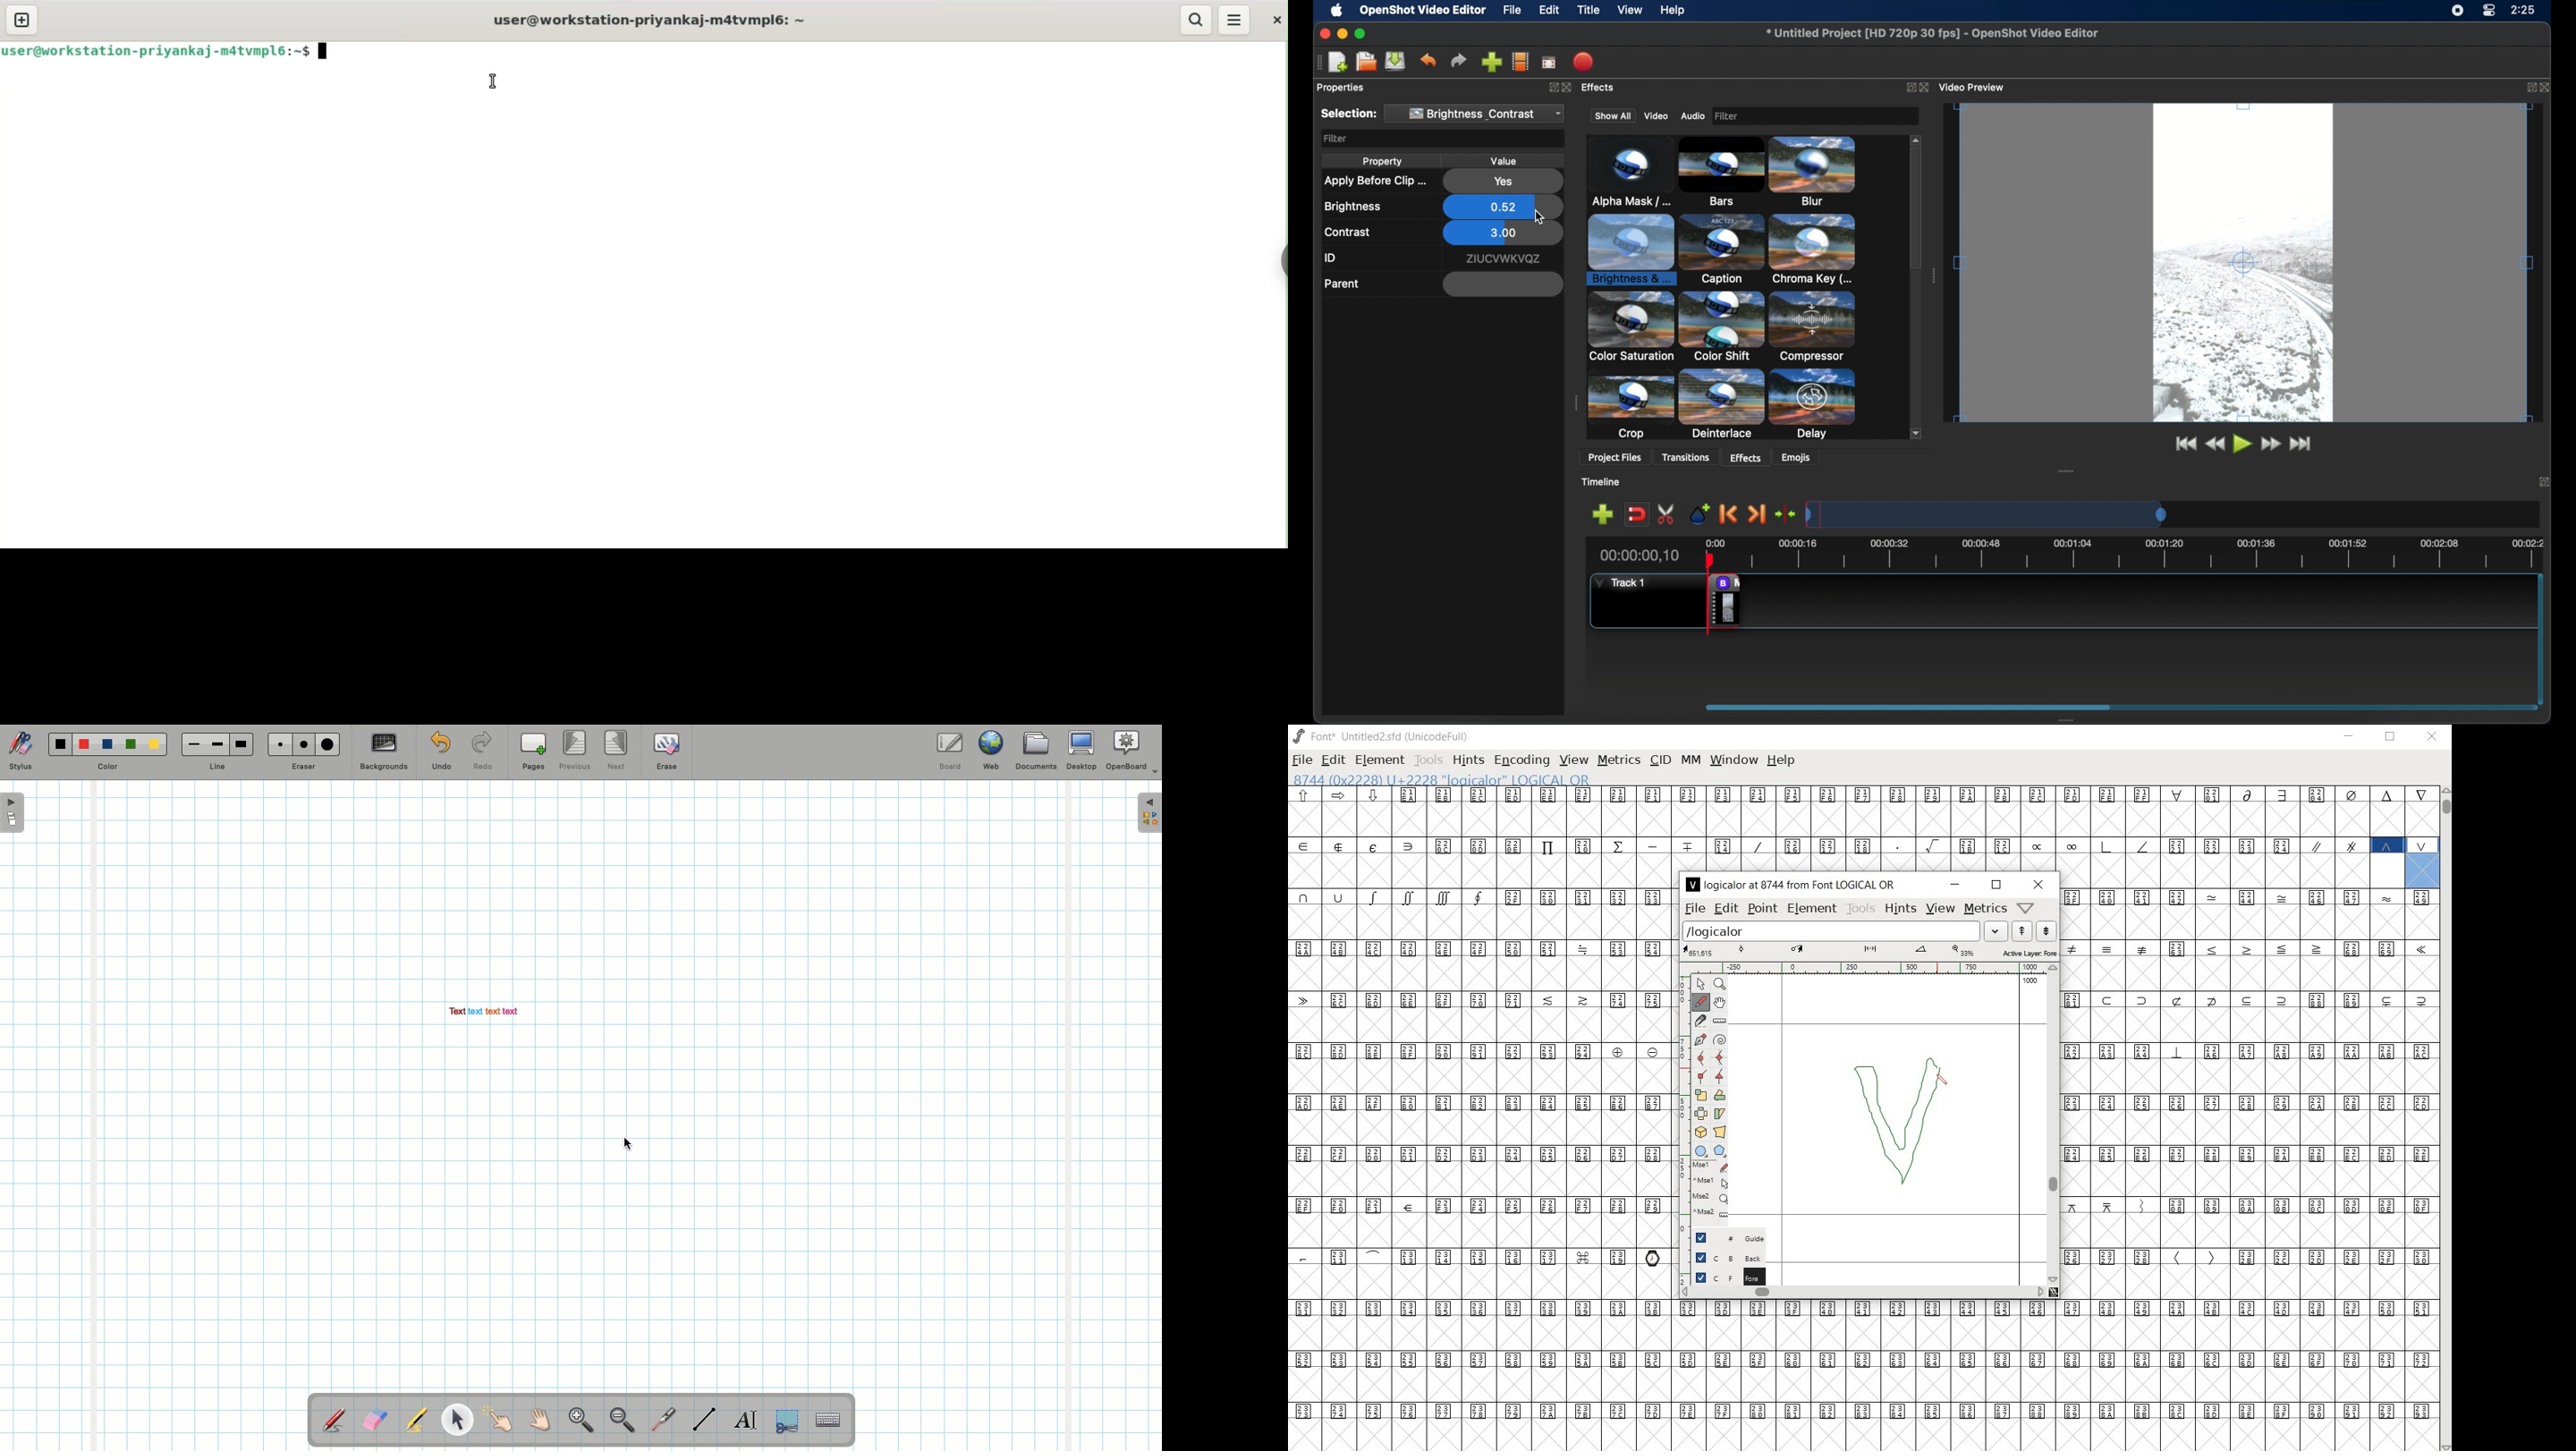 This screenshot has height=1456, width=2576. Describe the element at coordinates (1724, 600) in the screenshot. I see `remove effect` at that location.